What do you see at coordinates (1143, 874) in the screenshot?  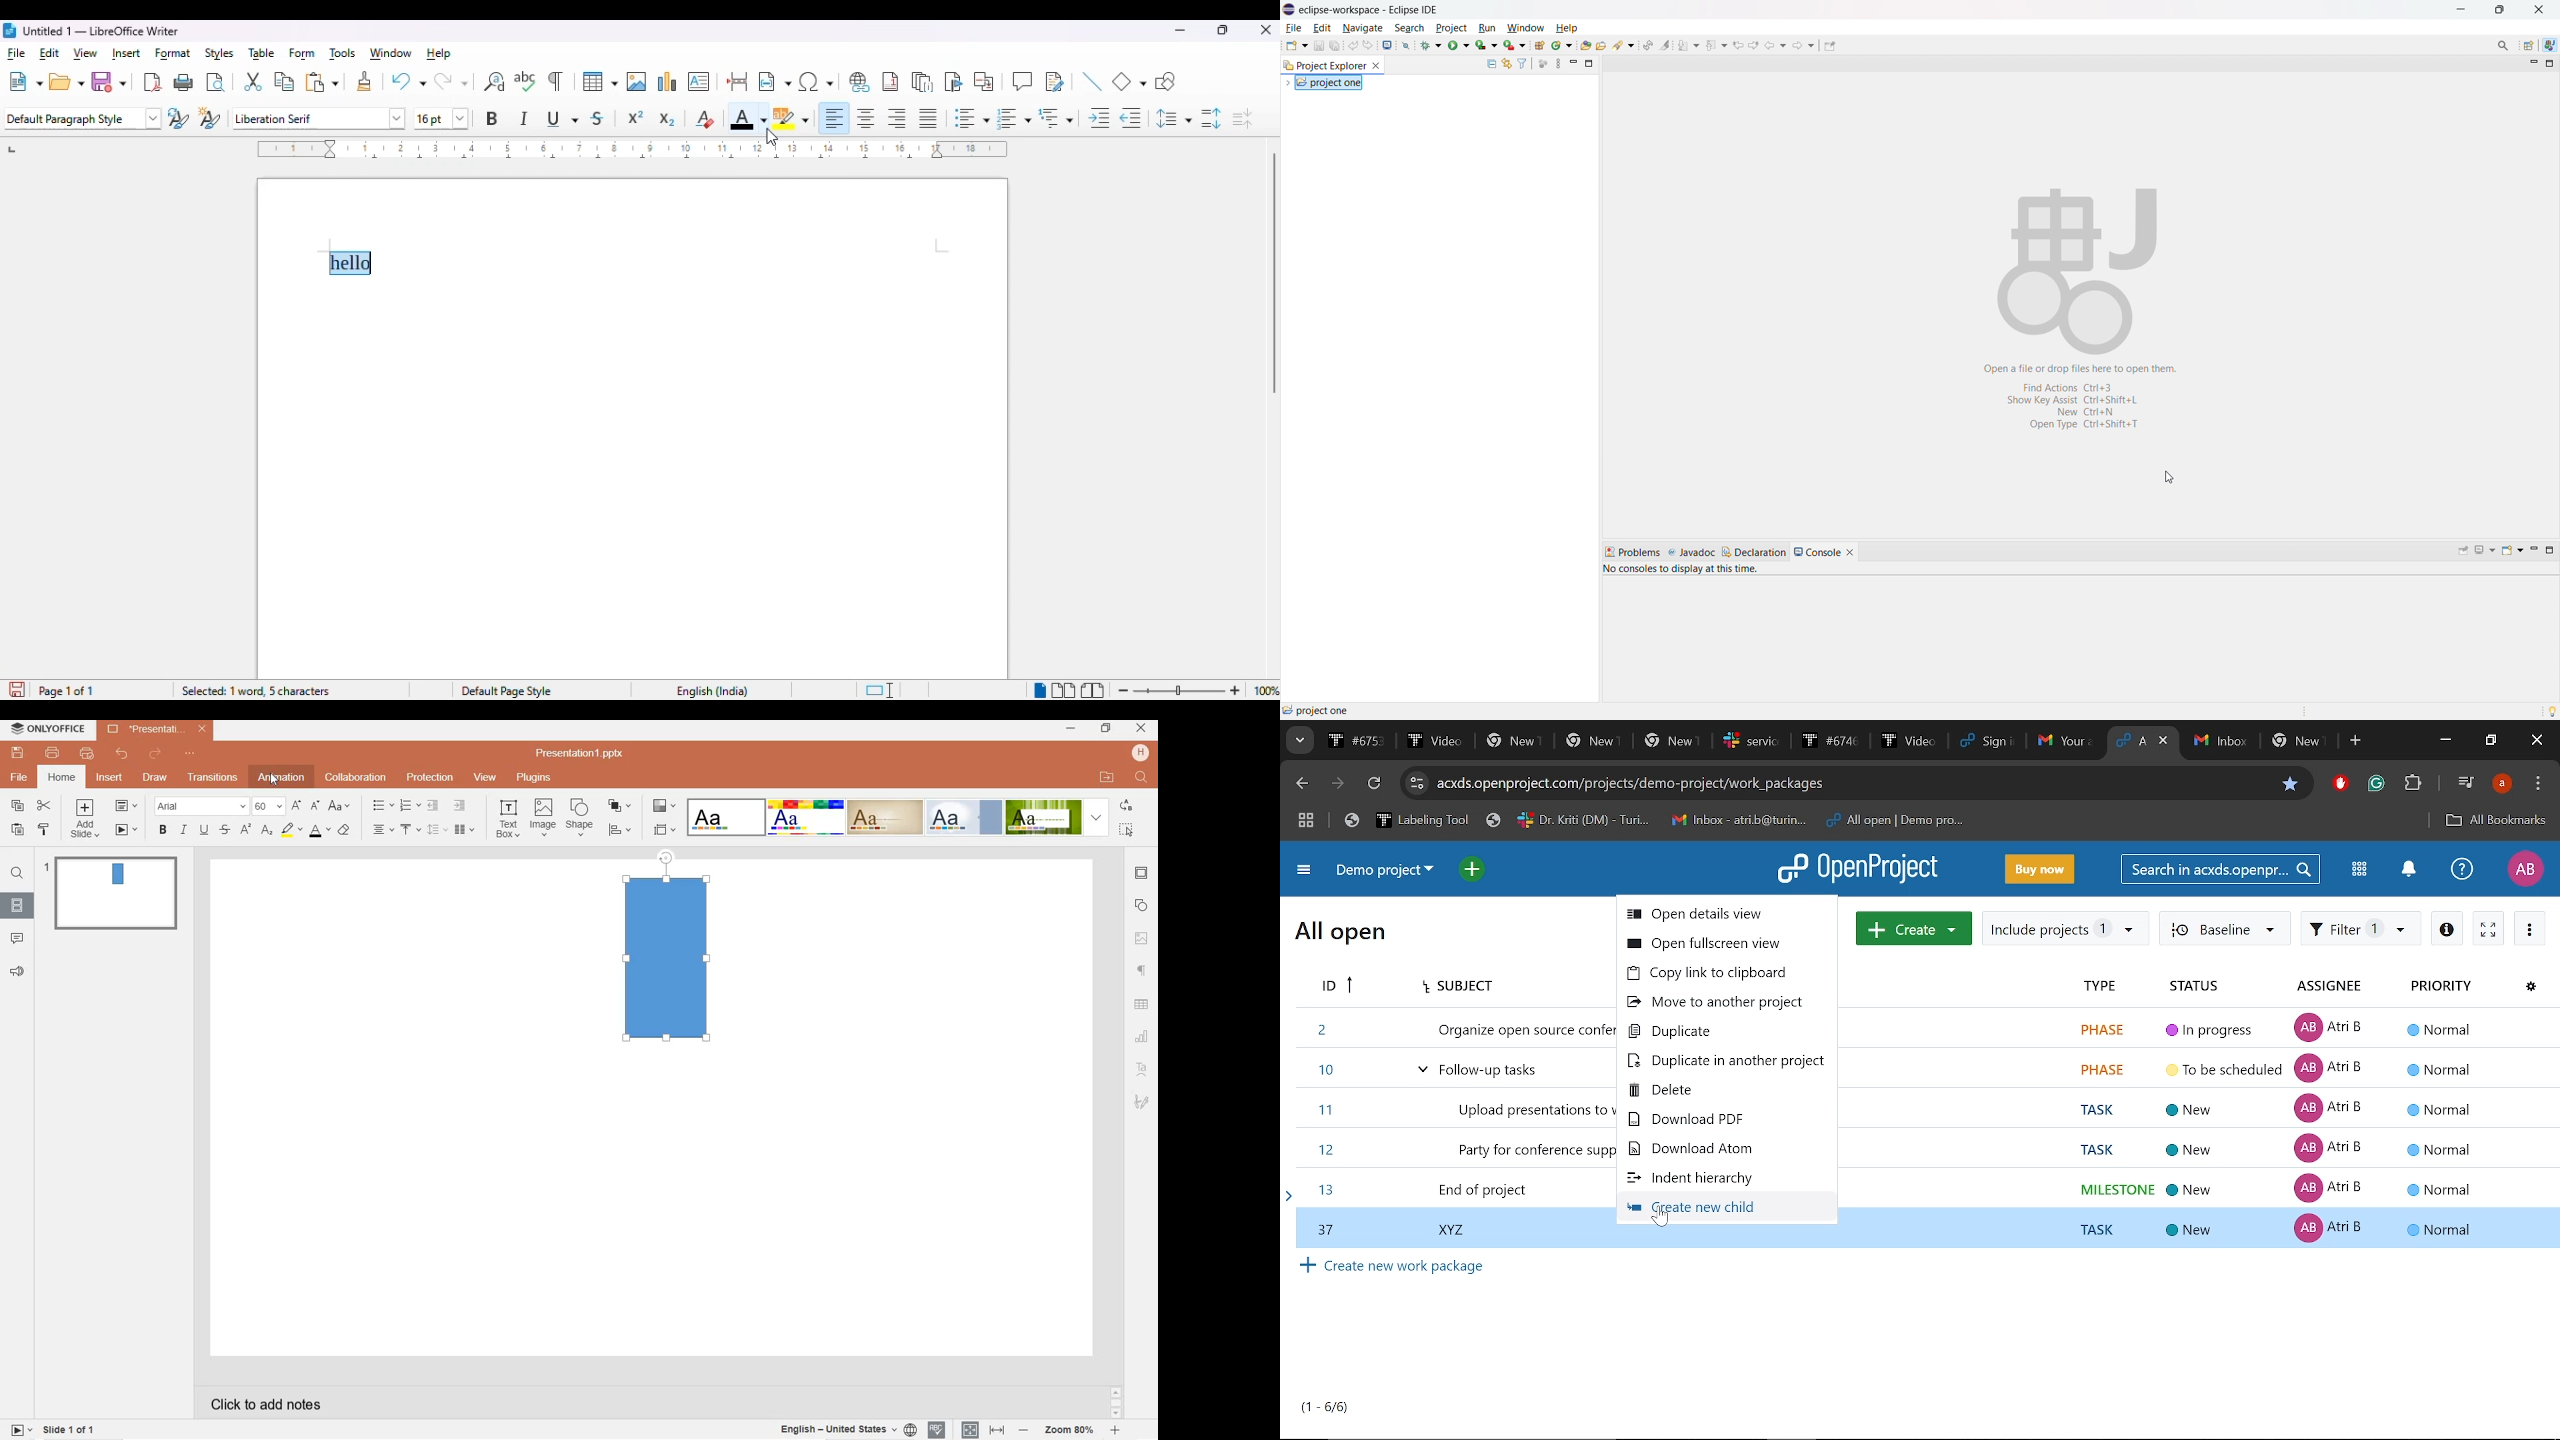 I see `slide settings` at bounding box center [1143, 874].